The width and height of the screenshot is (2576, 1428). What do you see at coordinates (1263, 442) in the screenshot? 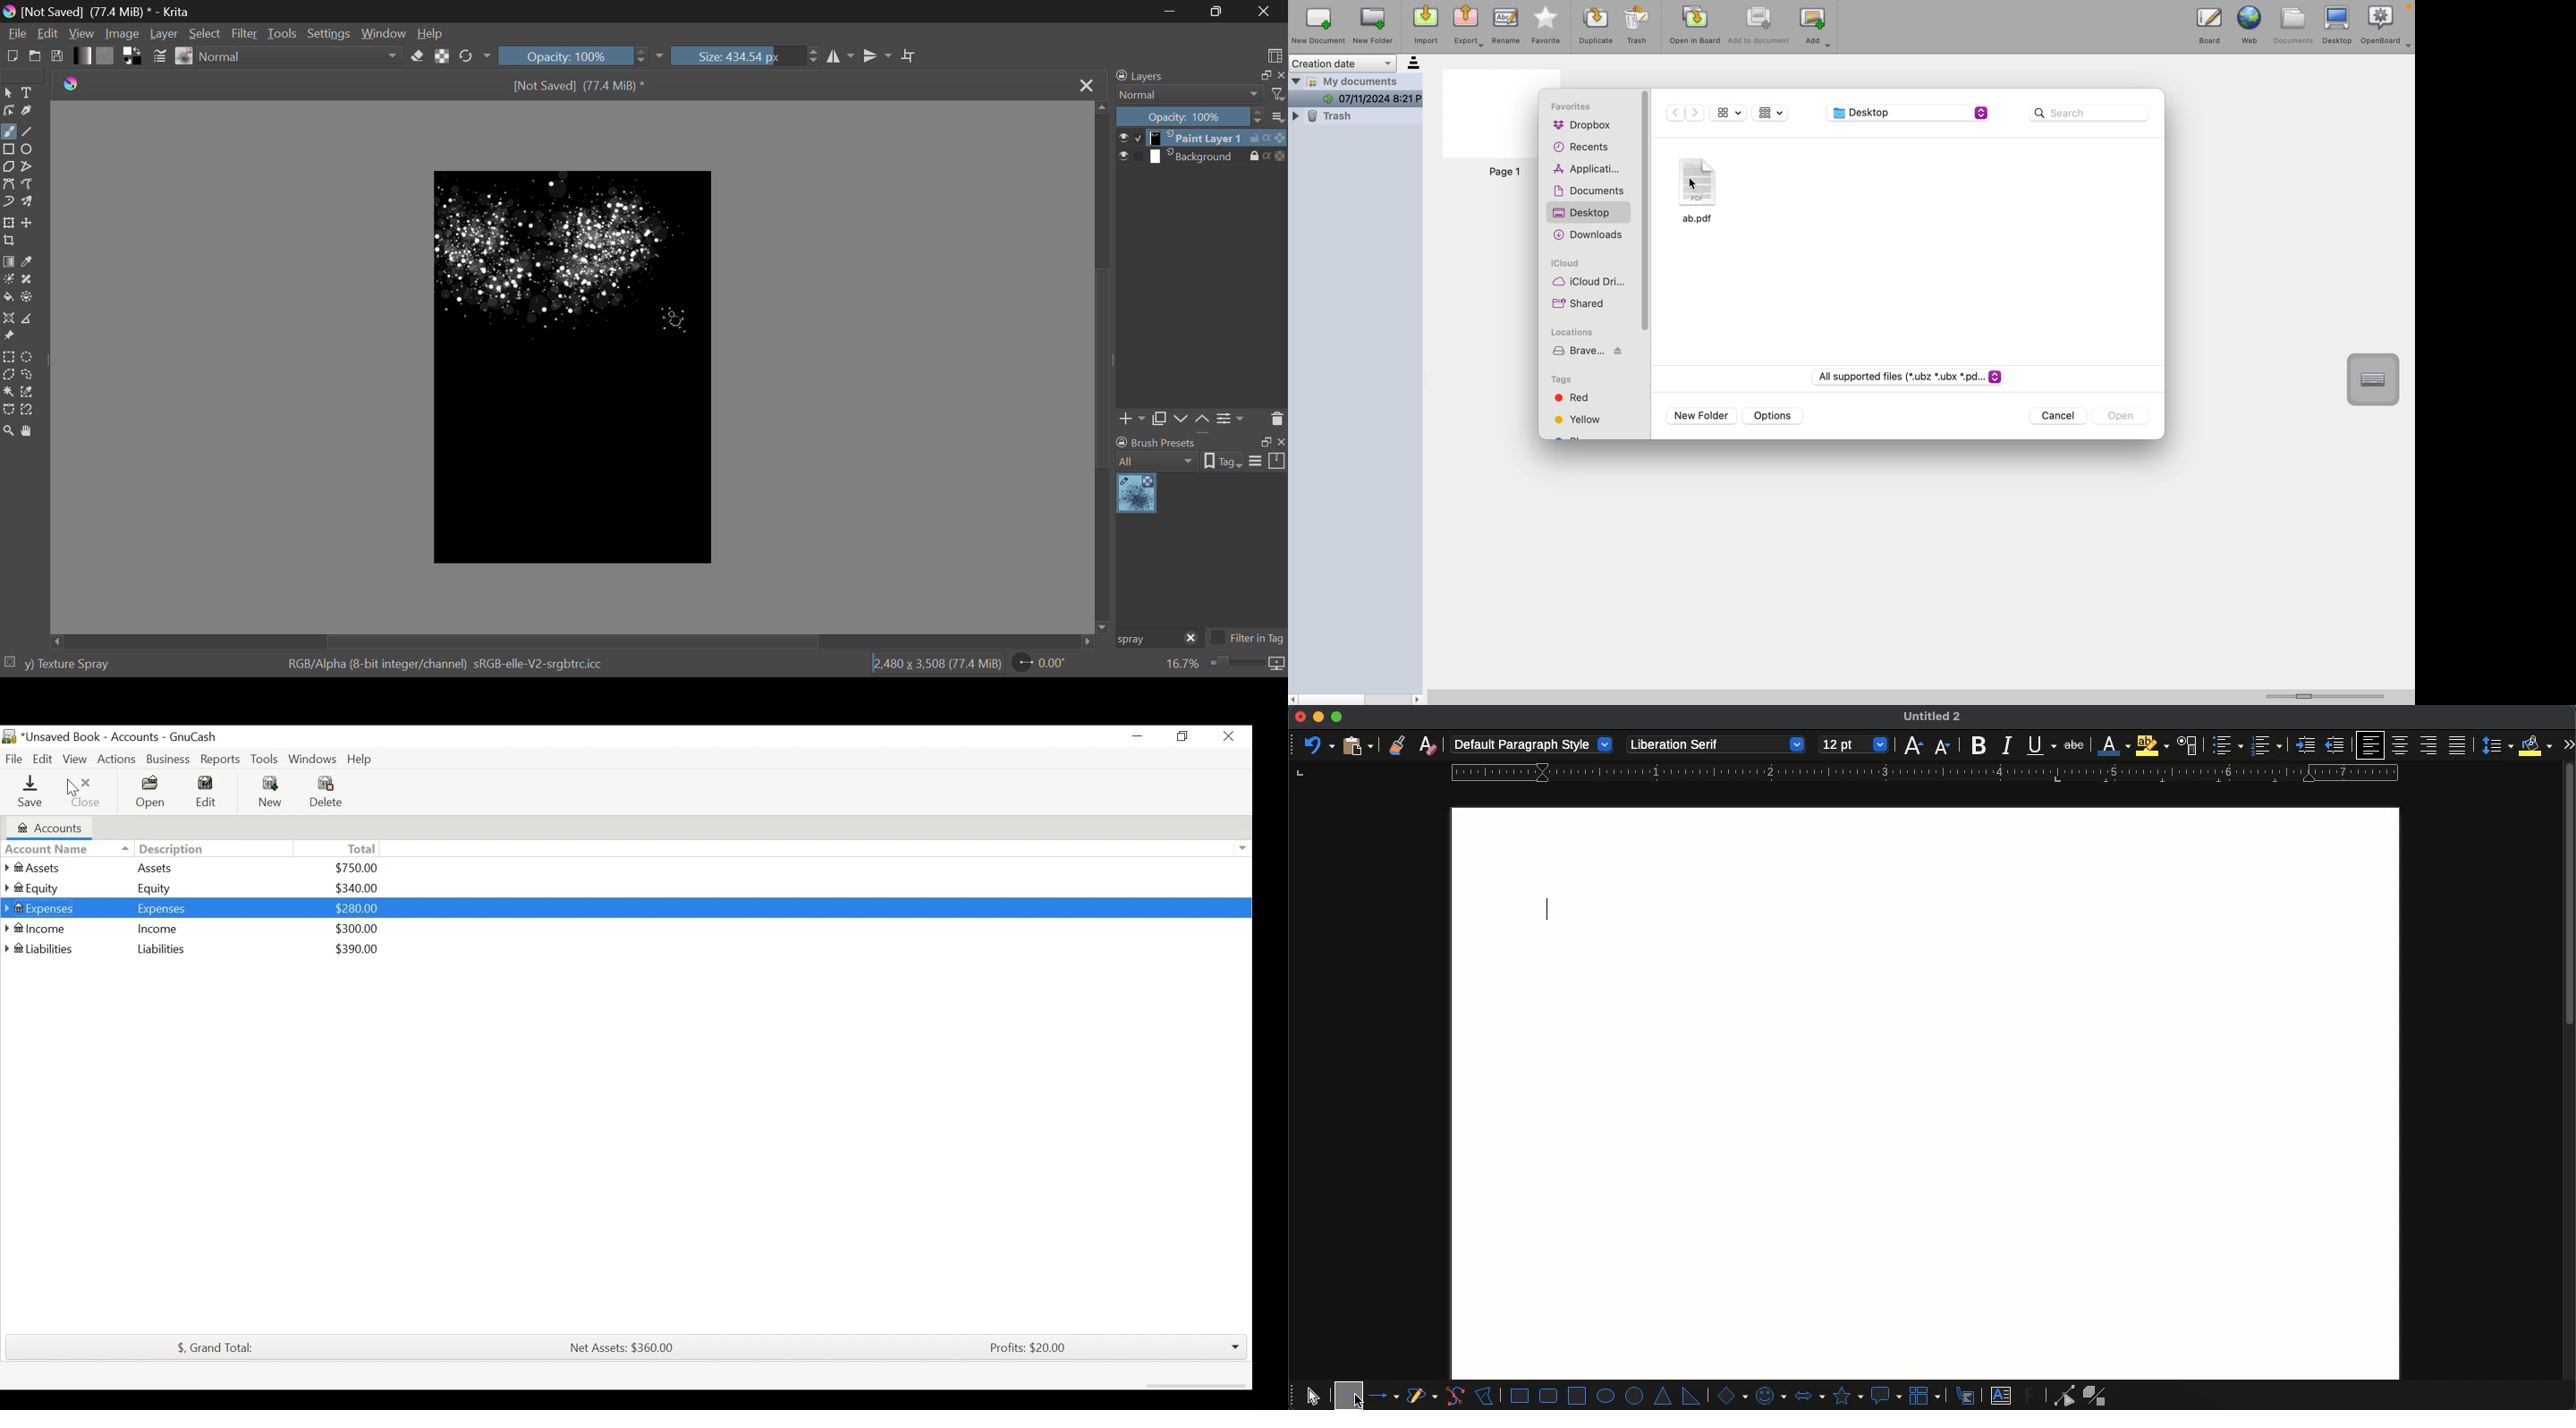
I see `restore` at bounding box center [1263, 442].